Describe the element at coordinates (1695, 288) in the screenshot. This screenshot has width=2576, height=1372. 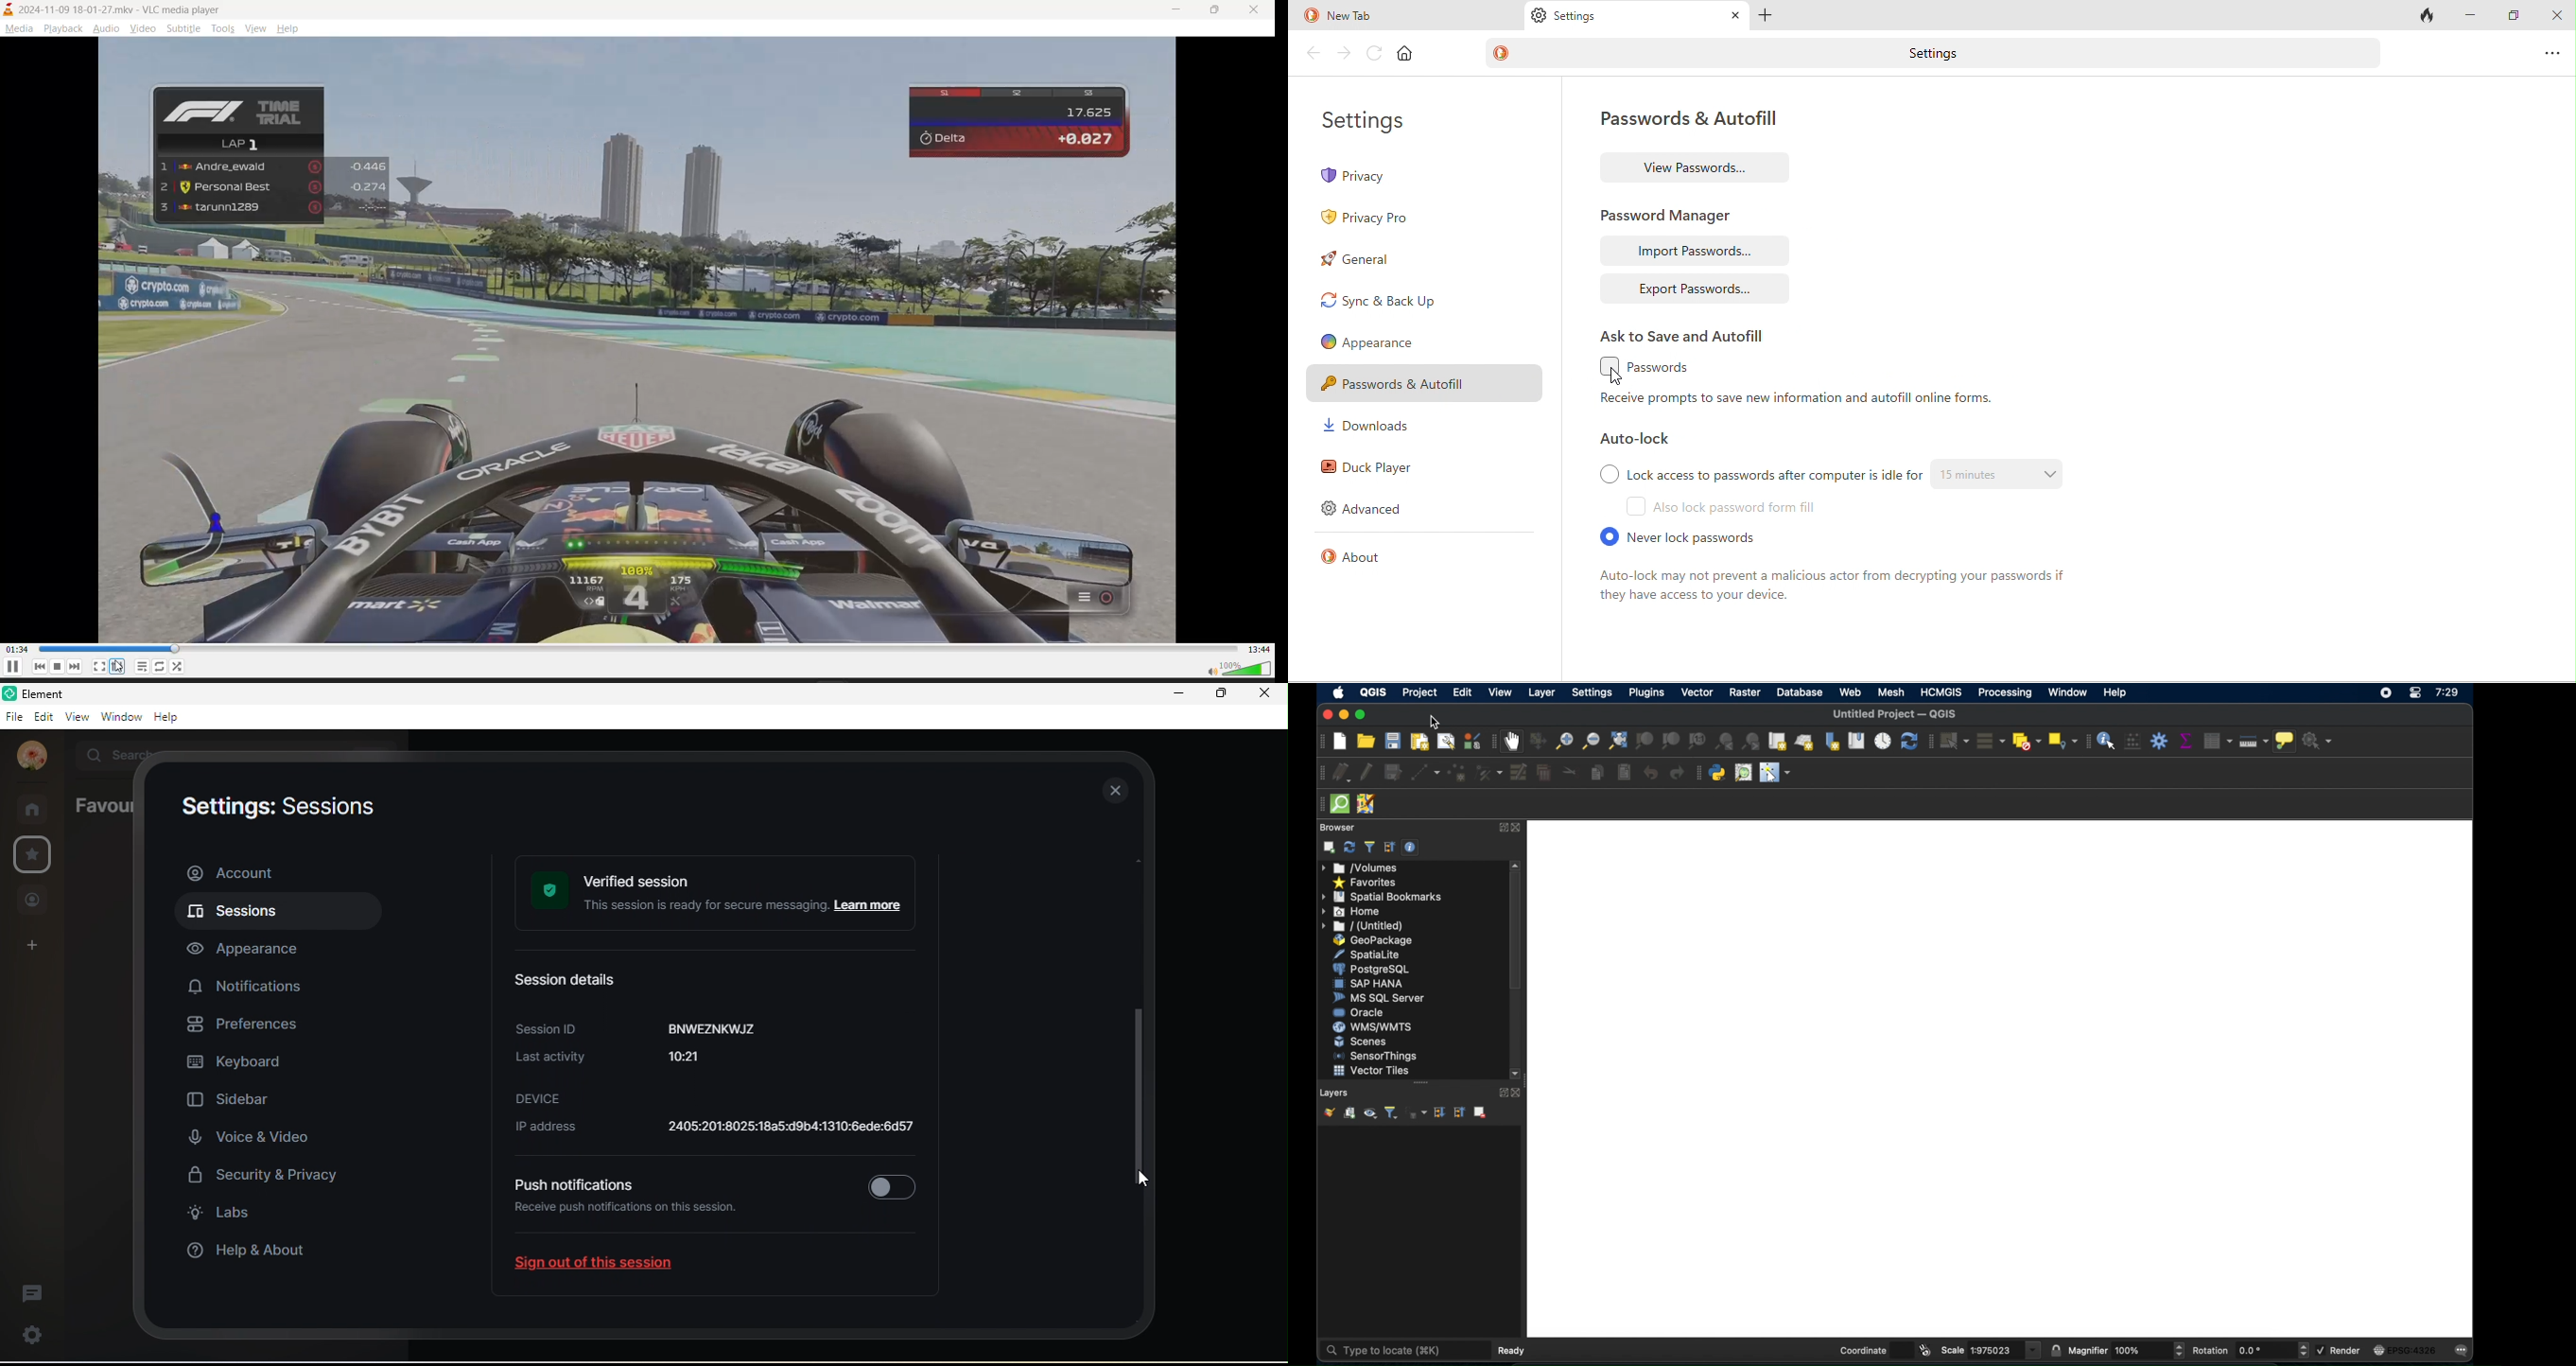
I see `export passwords` at that location.